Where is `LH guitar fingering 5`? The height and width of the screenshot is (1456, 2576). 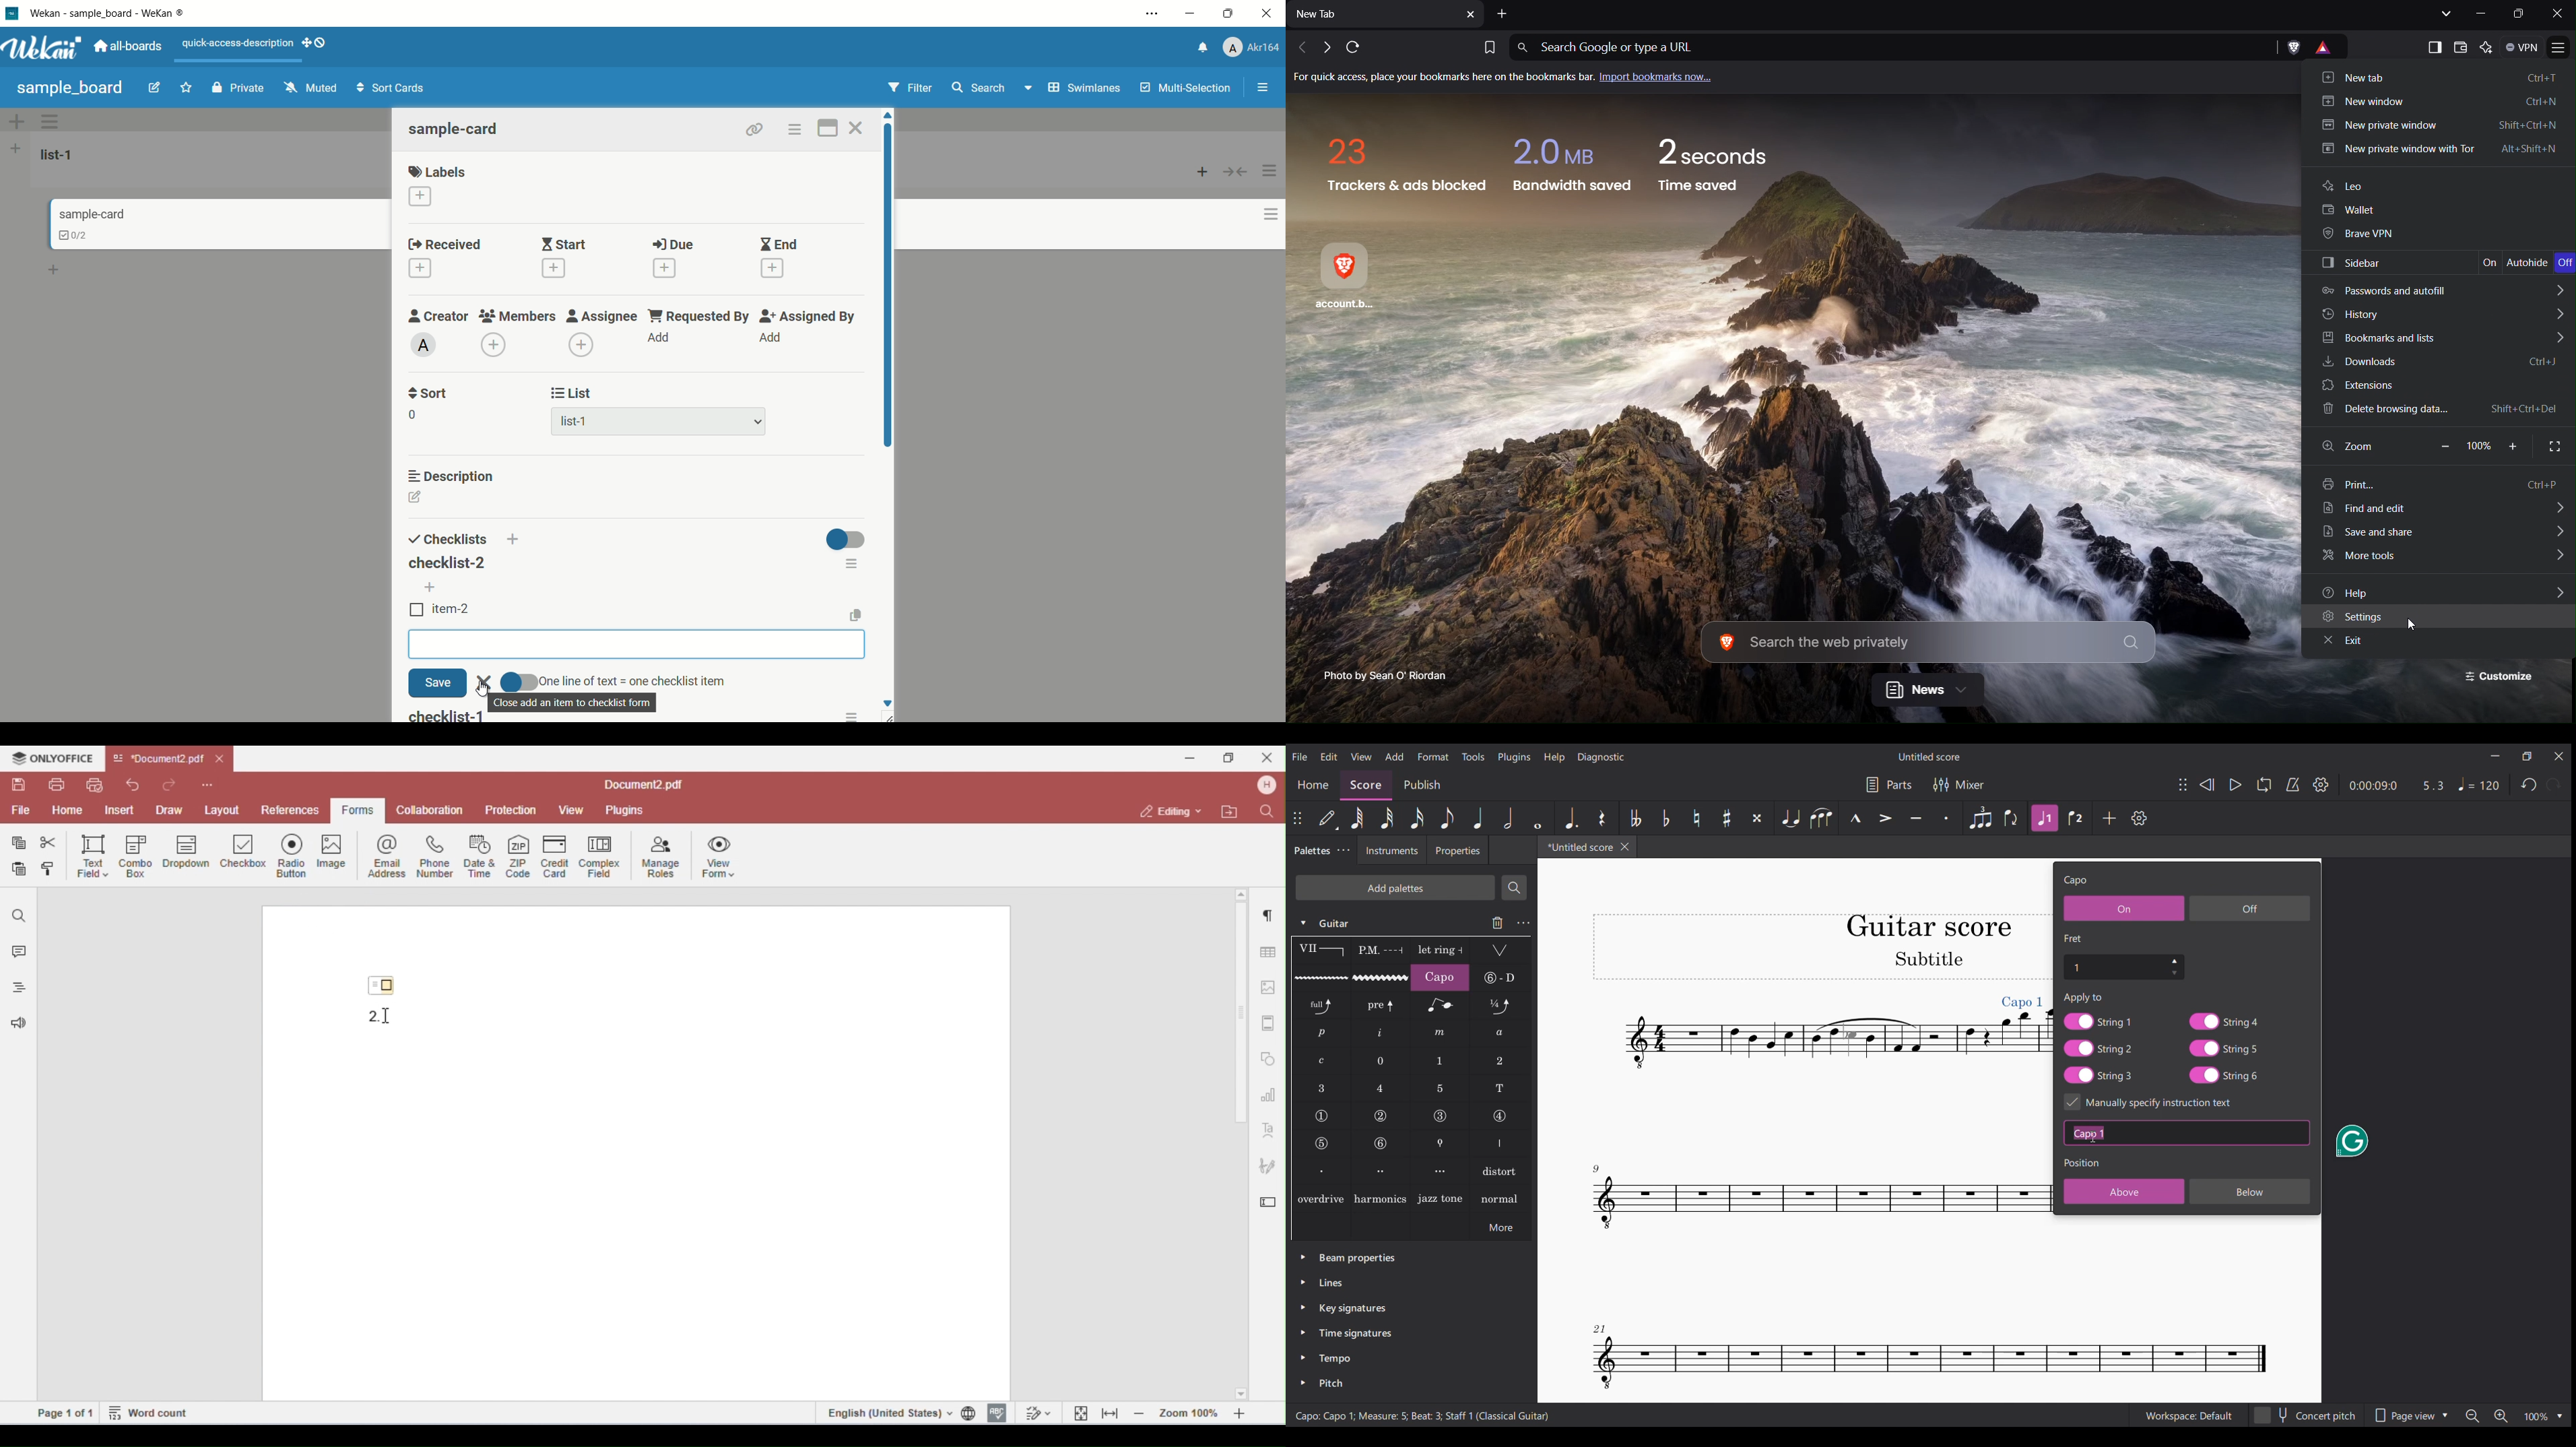
LH guitar fingering 5 is located at coordinates (1440, 1089).